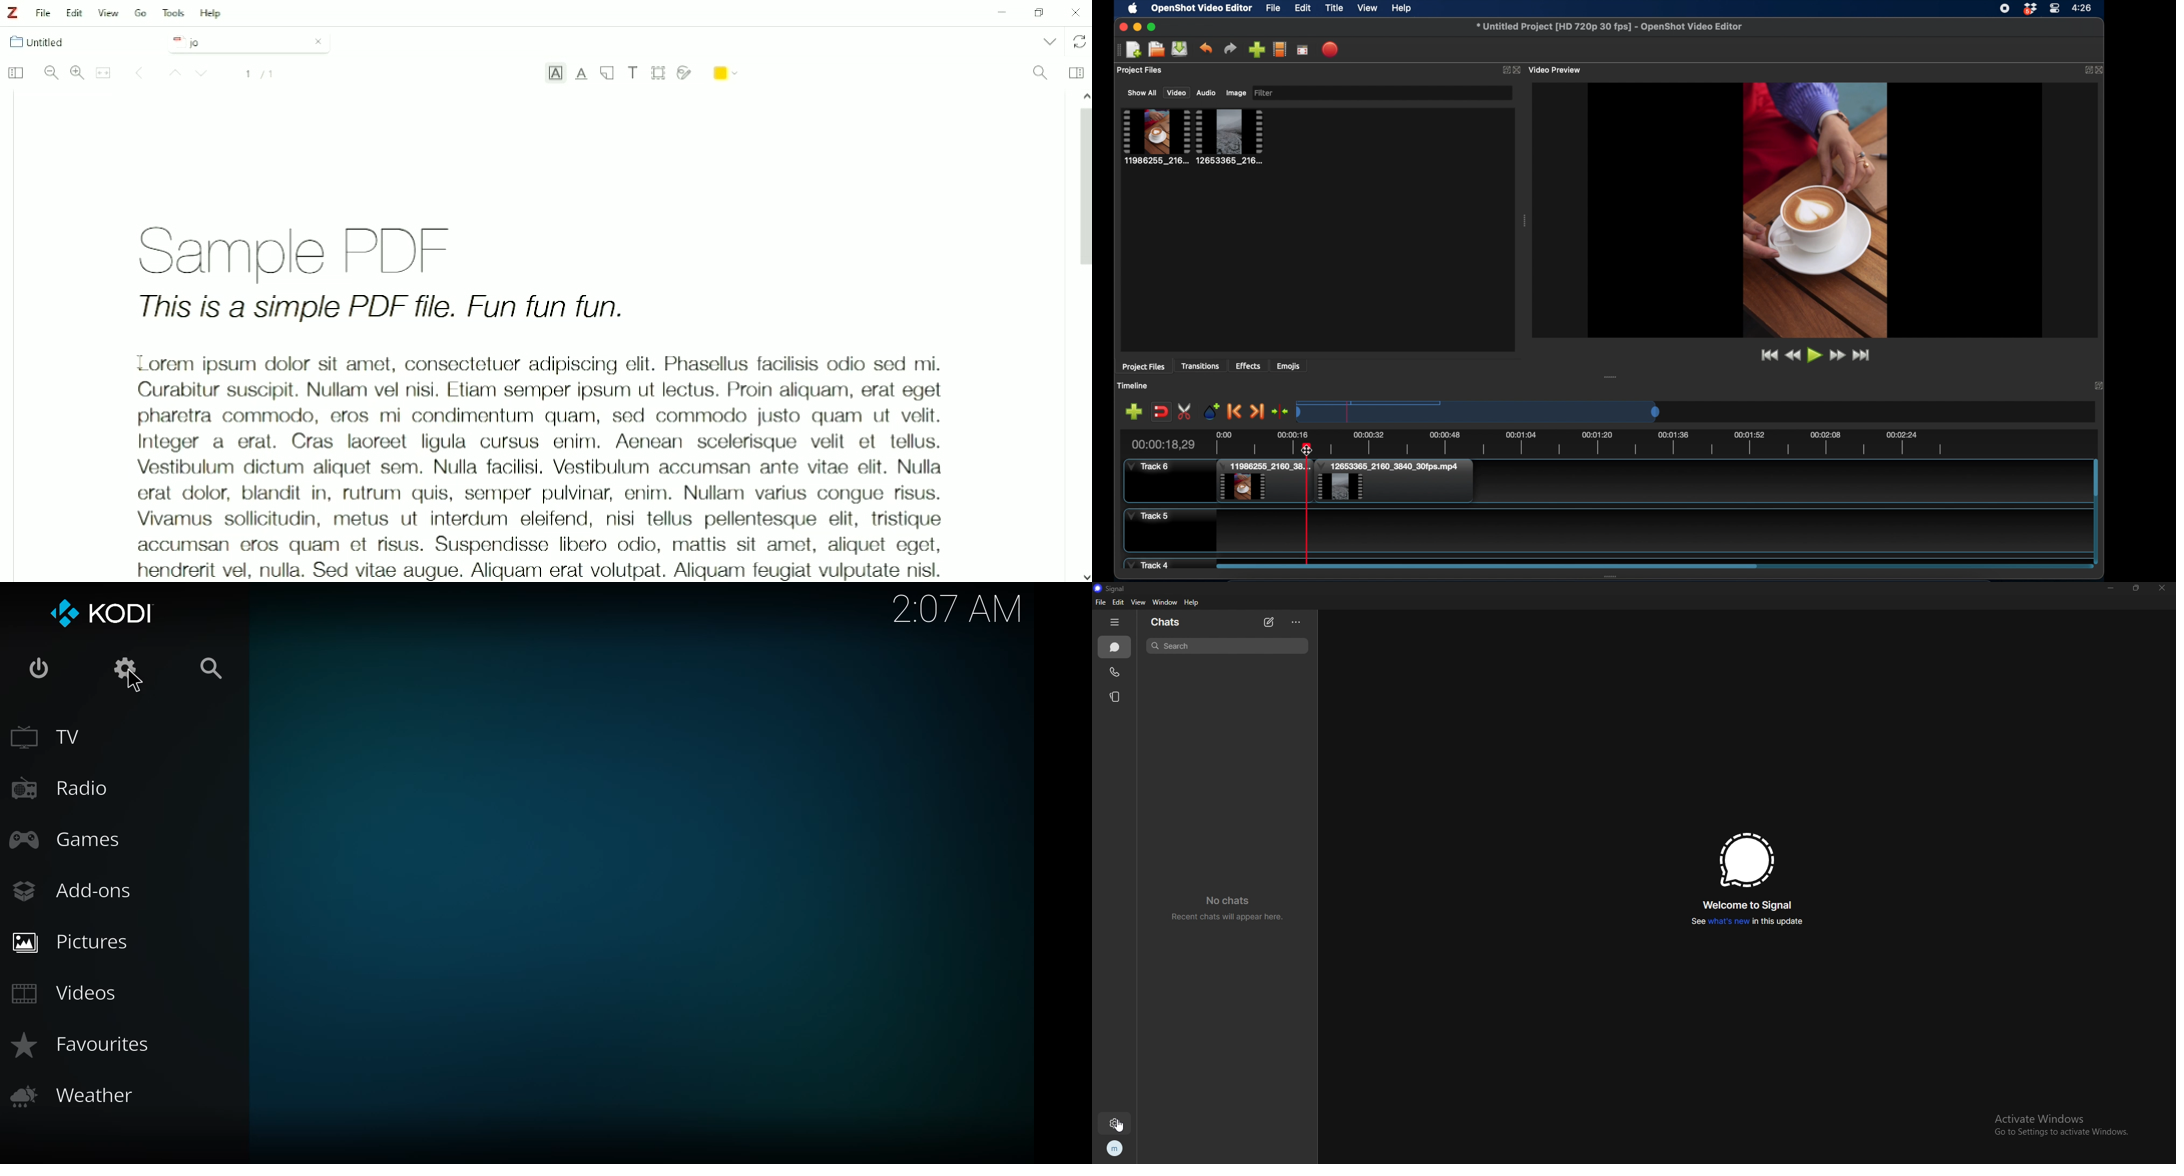 This screenshot has height=1176, width=2184. What do you see at coordinates (73, 940) in the screenshot?
I see `pictures` at bounding box center [73, 940].